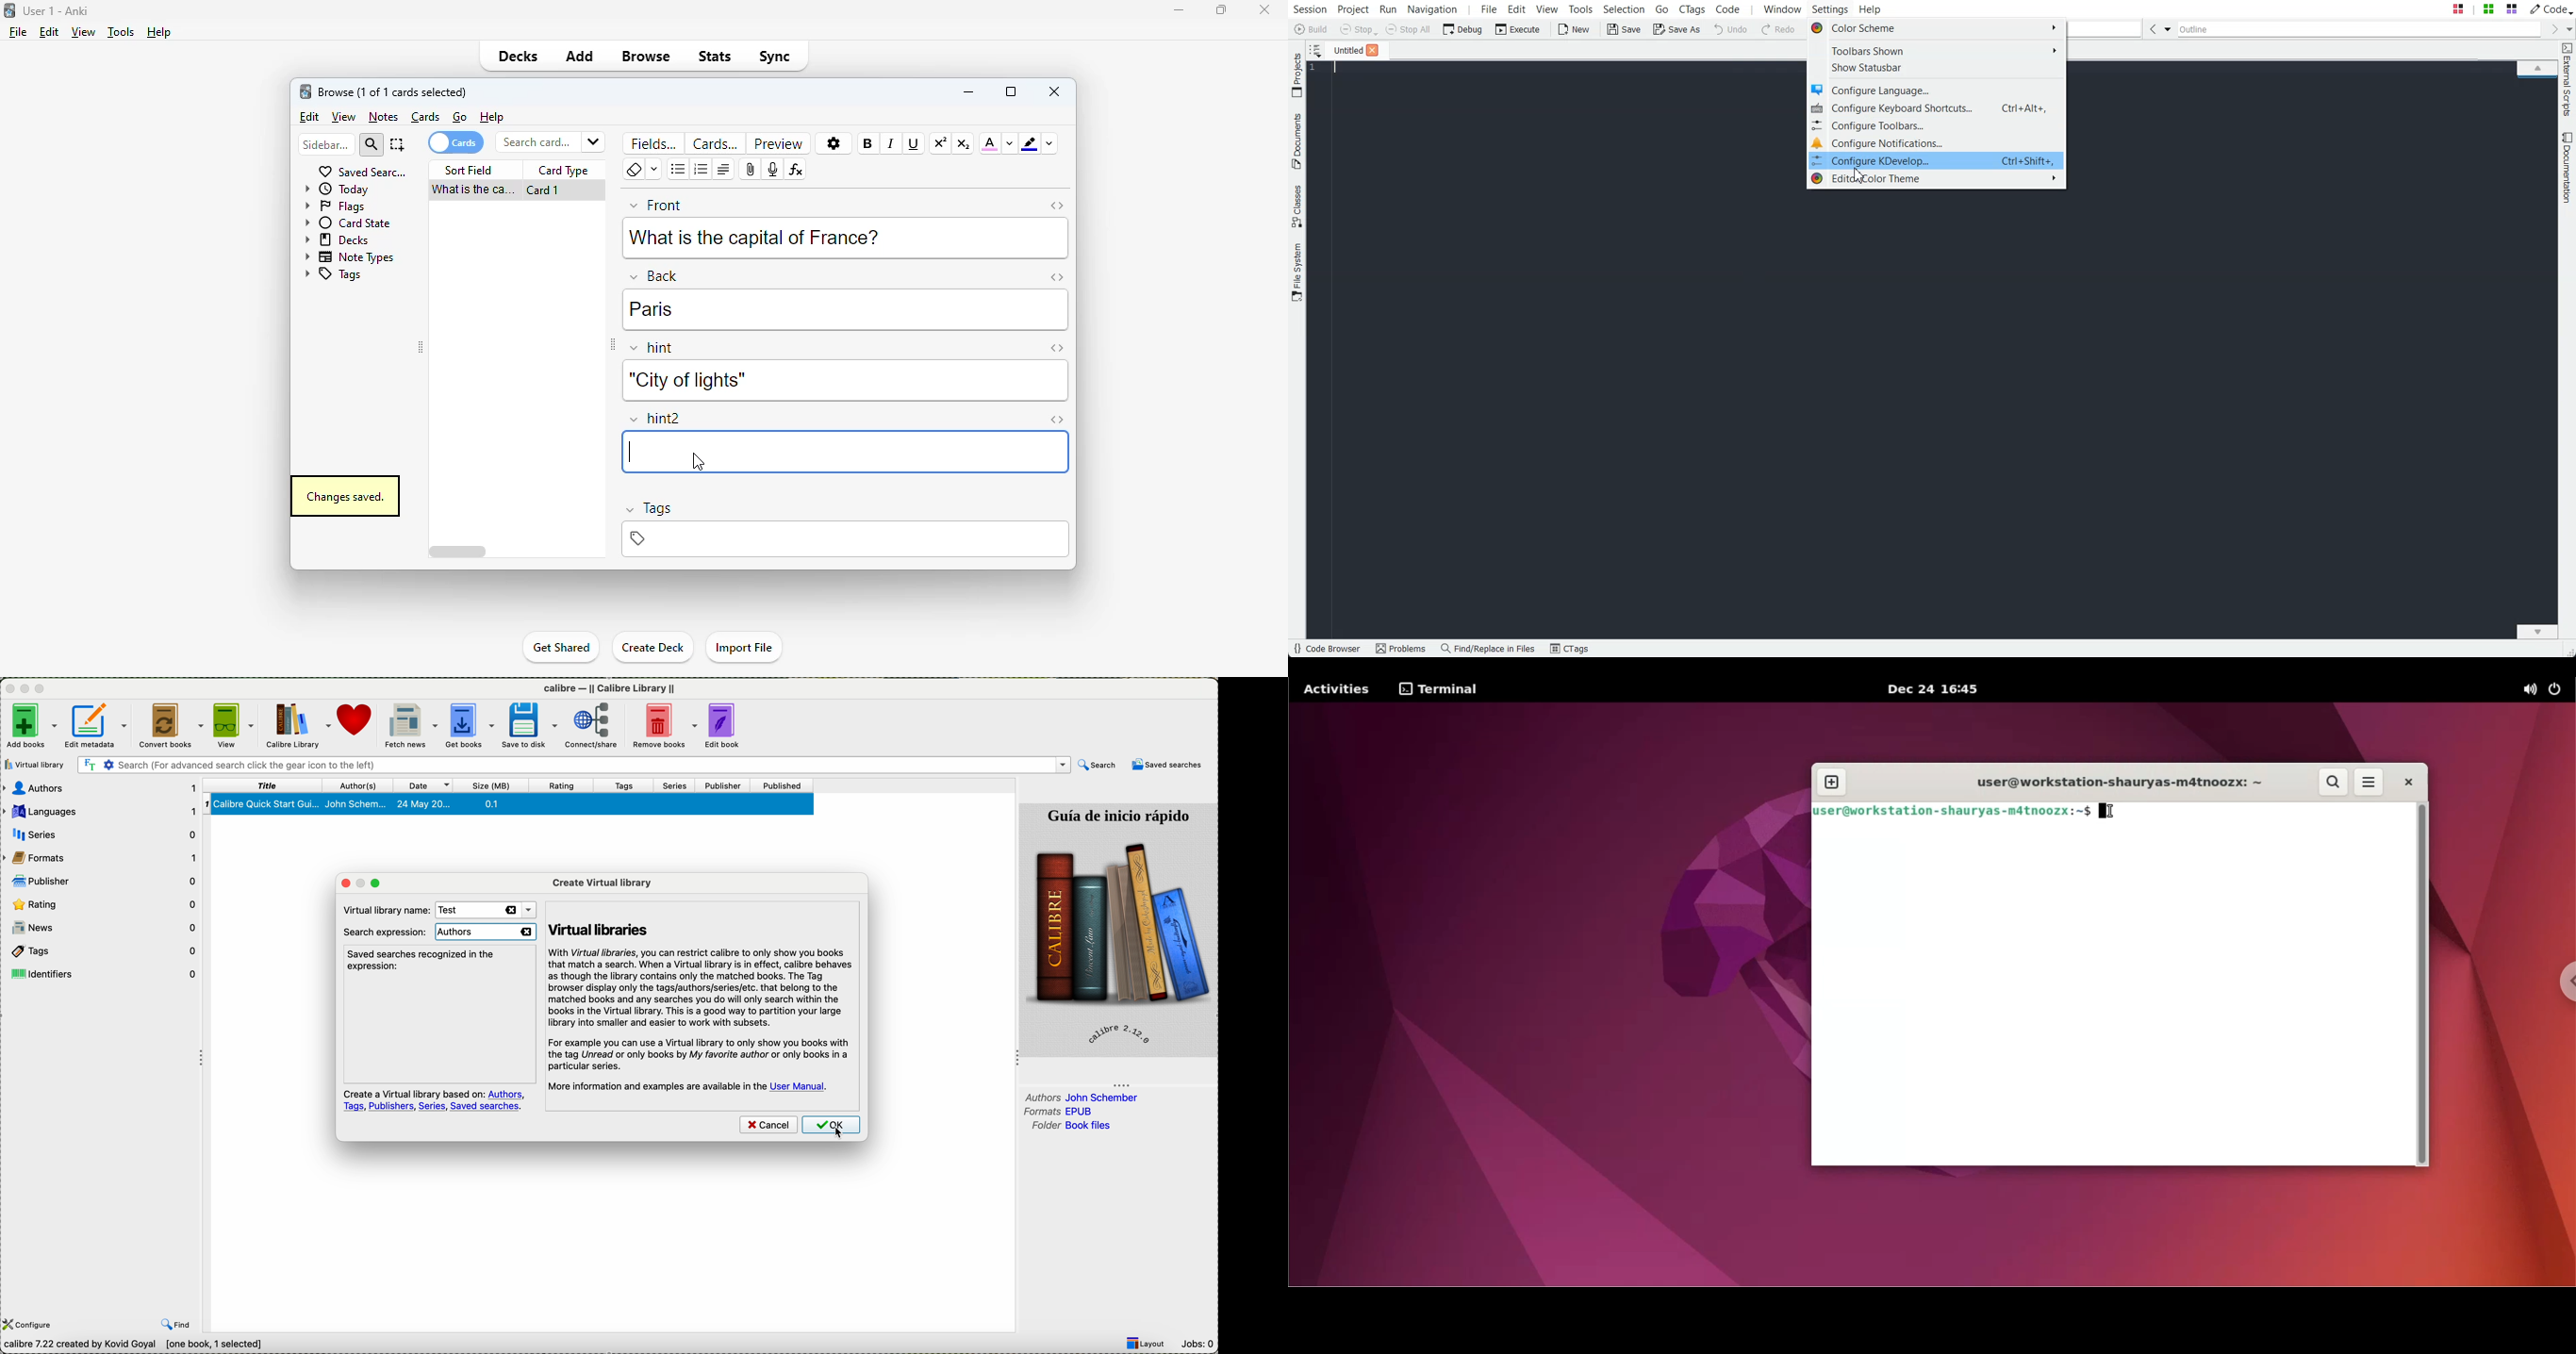 The height and width of the screenshot is (1372, 2576). Describe the element at coordinates (652, 349) in the screenshot. I see `hint` at that location.